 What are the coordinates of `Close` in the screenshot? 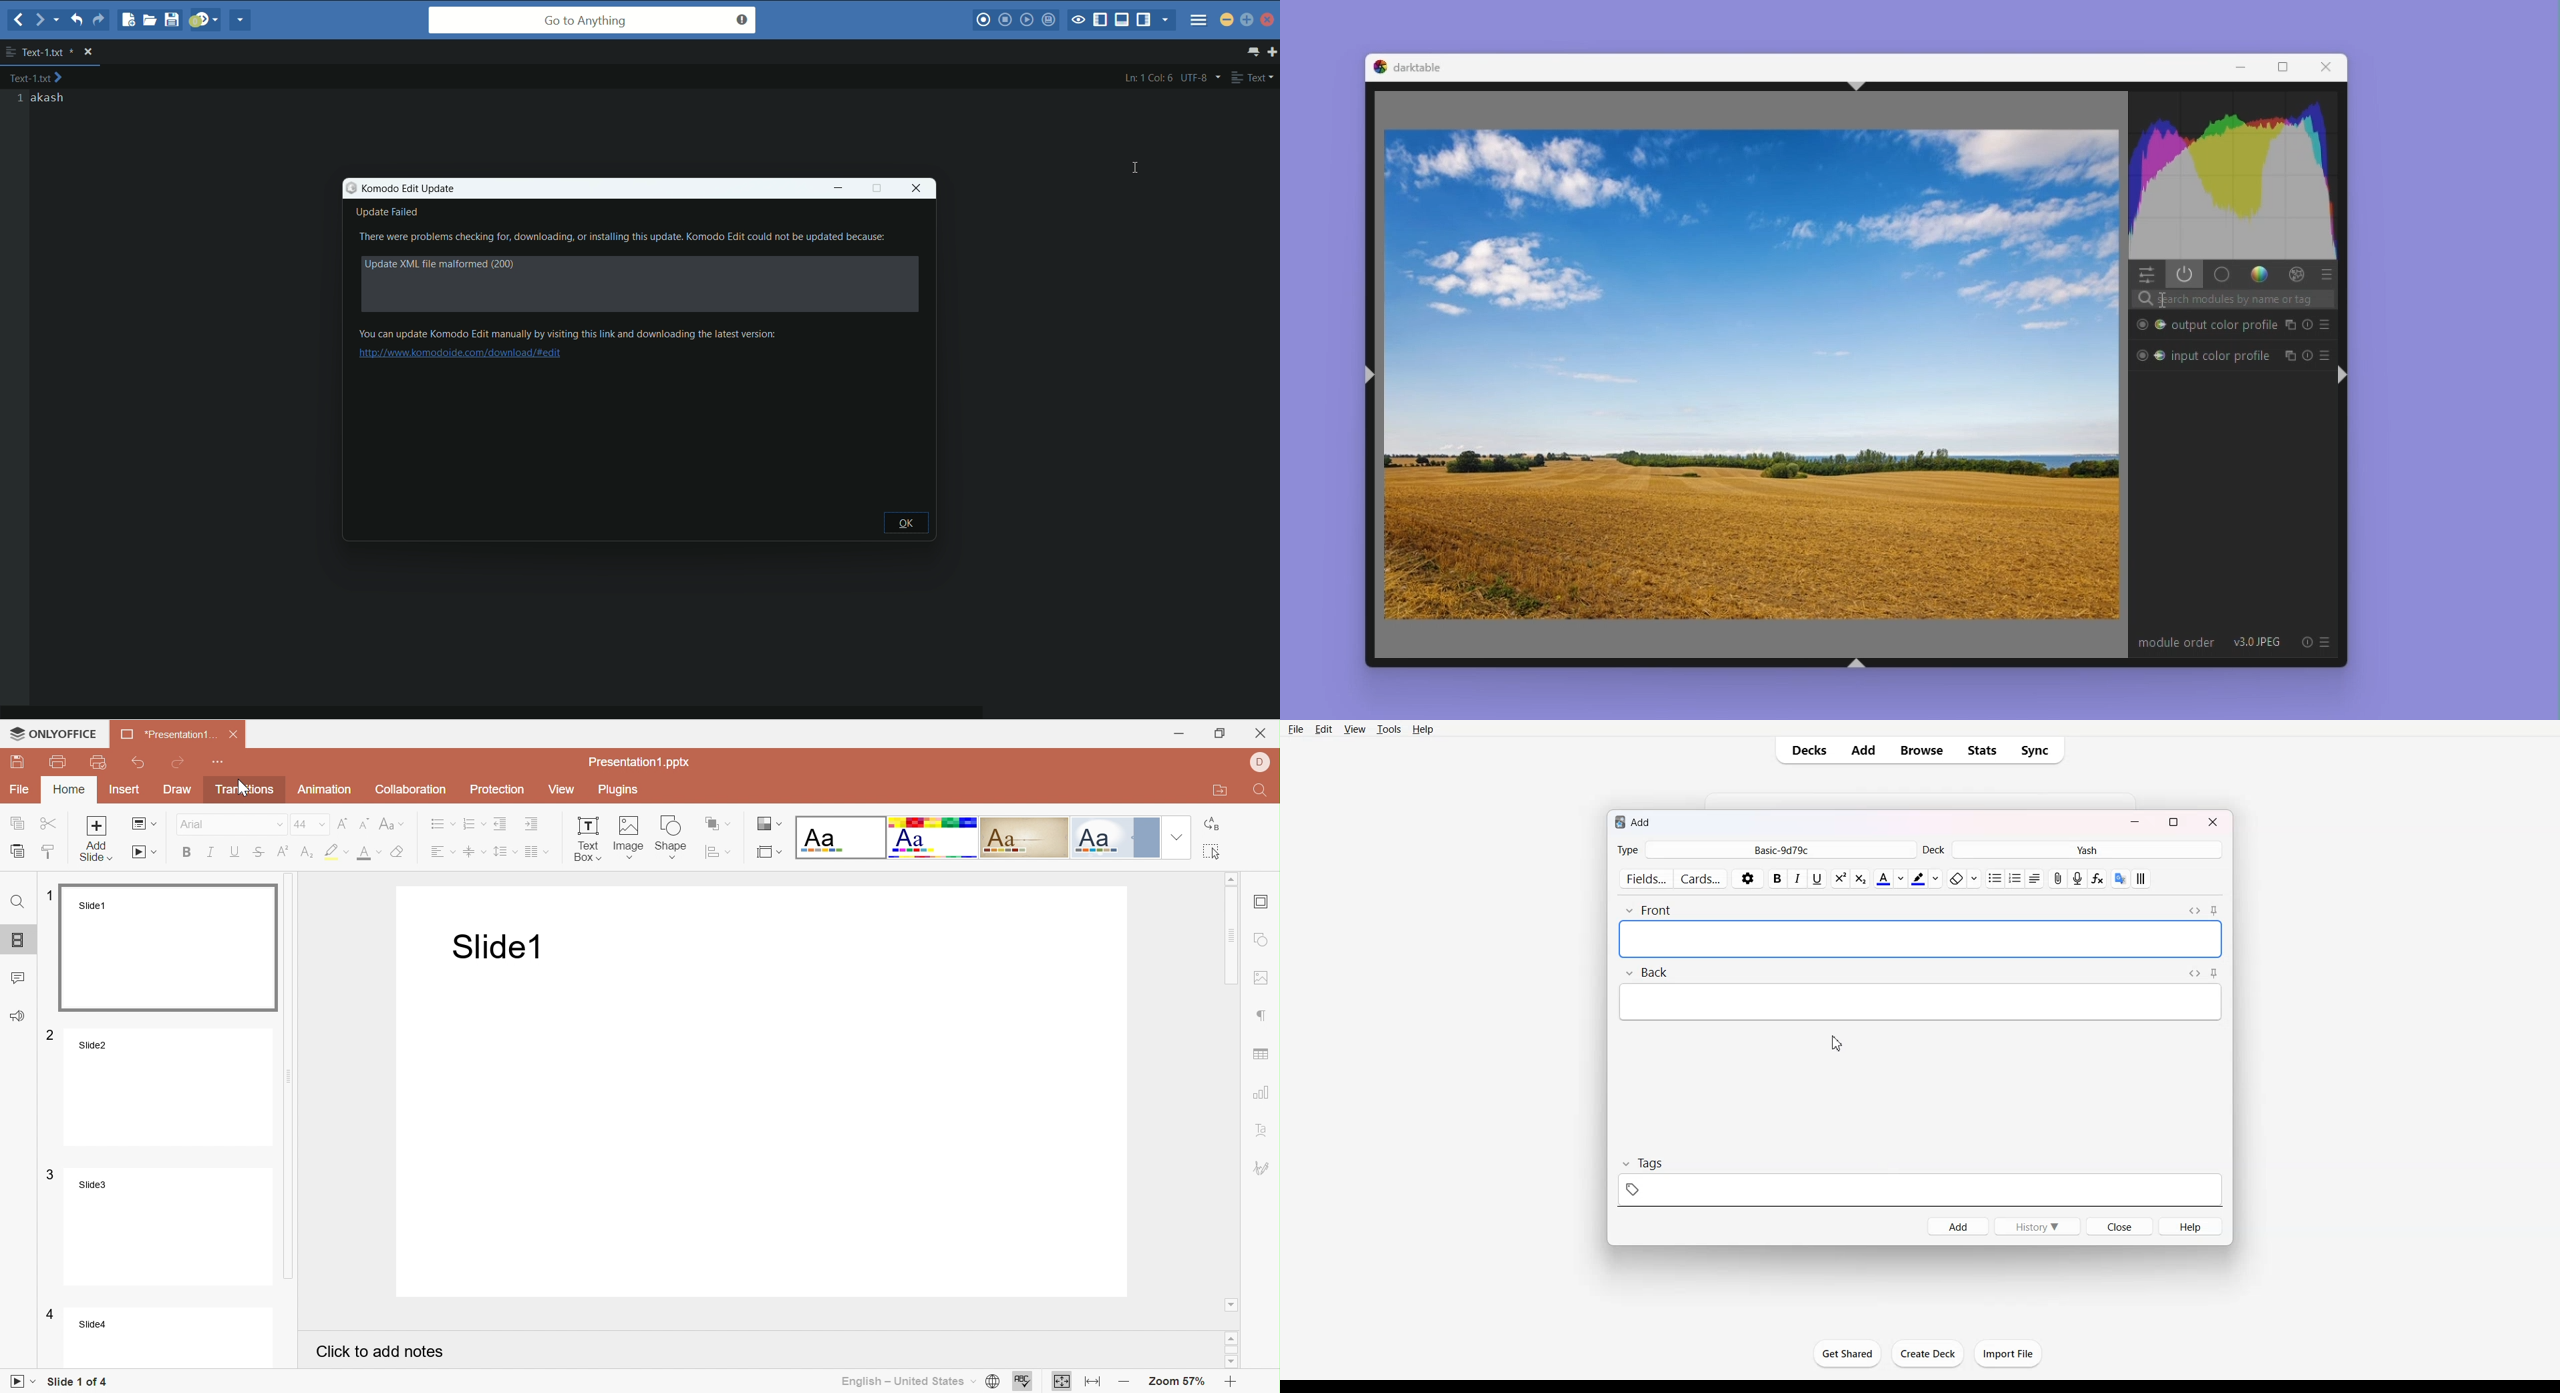 It's located at (2328, 68).